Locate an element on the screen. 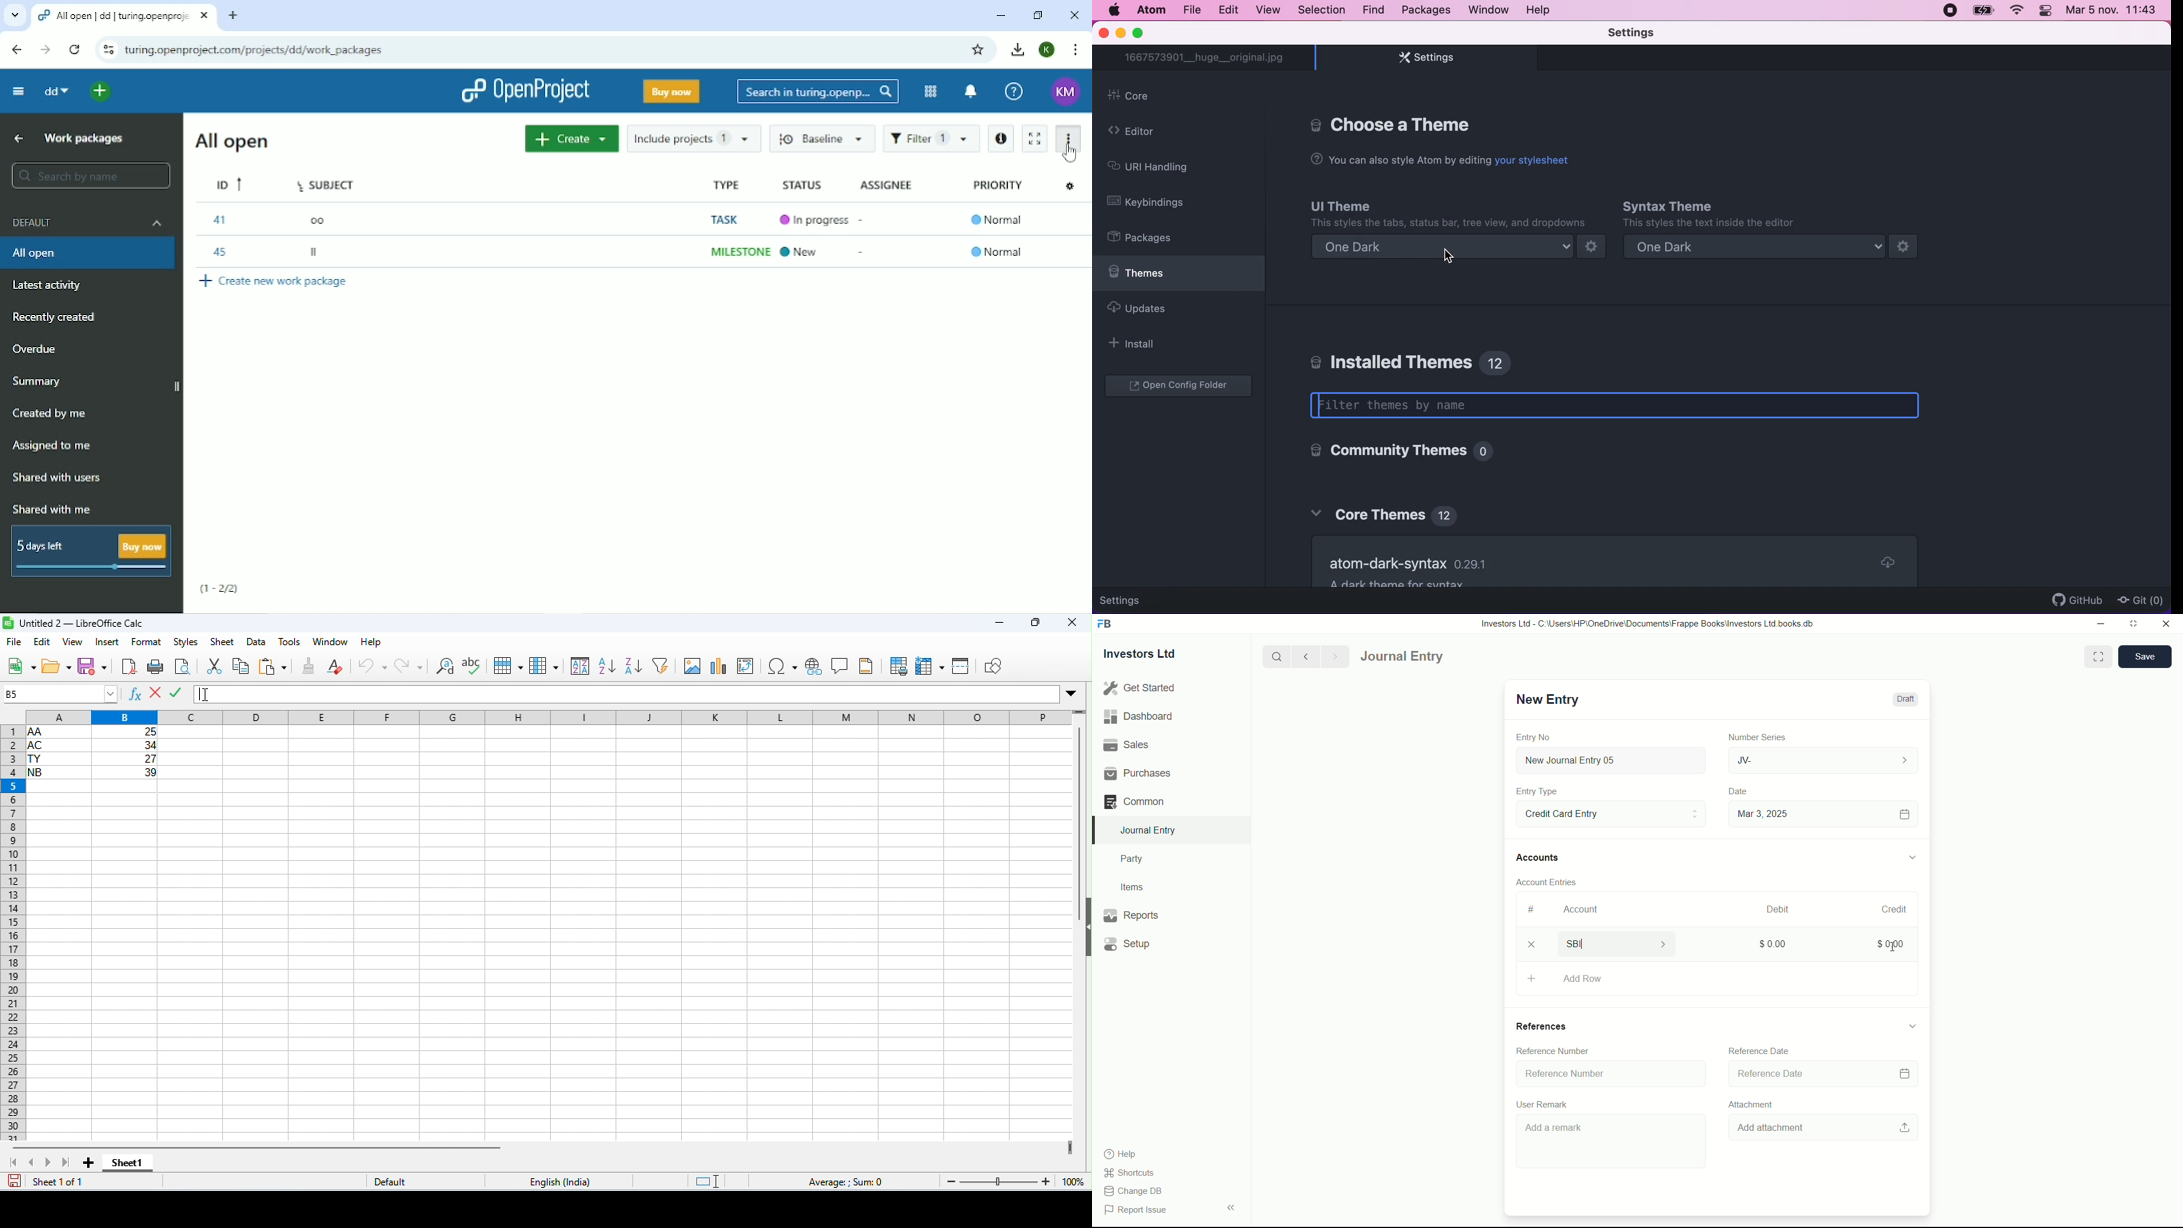 The image size is (2184, 1232). Collapse project menu is located at coordinates (19, 92).